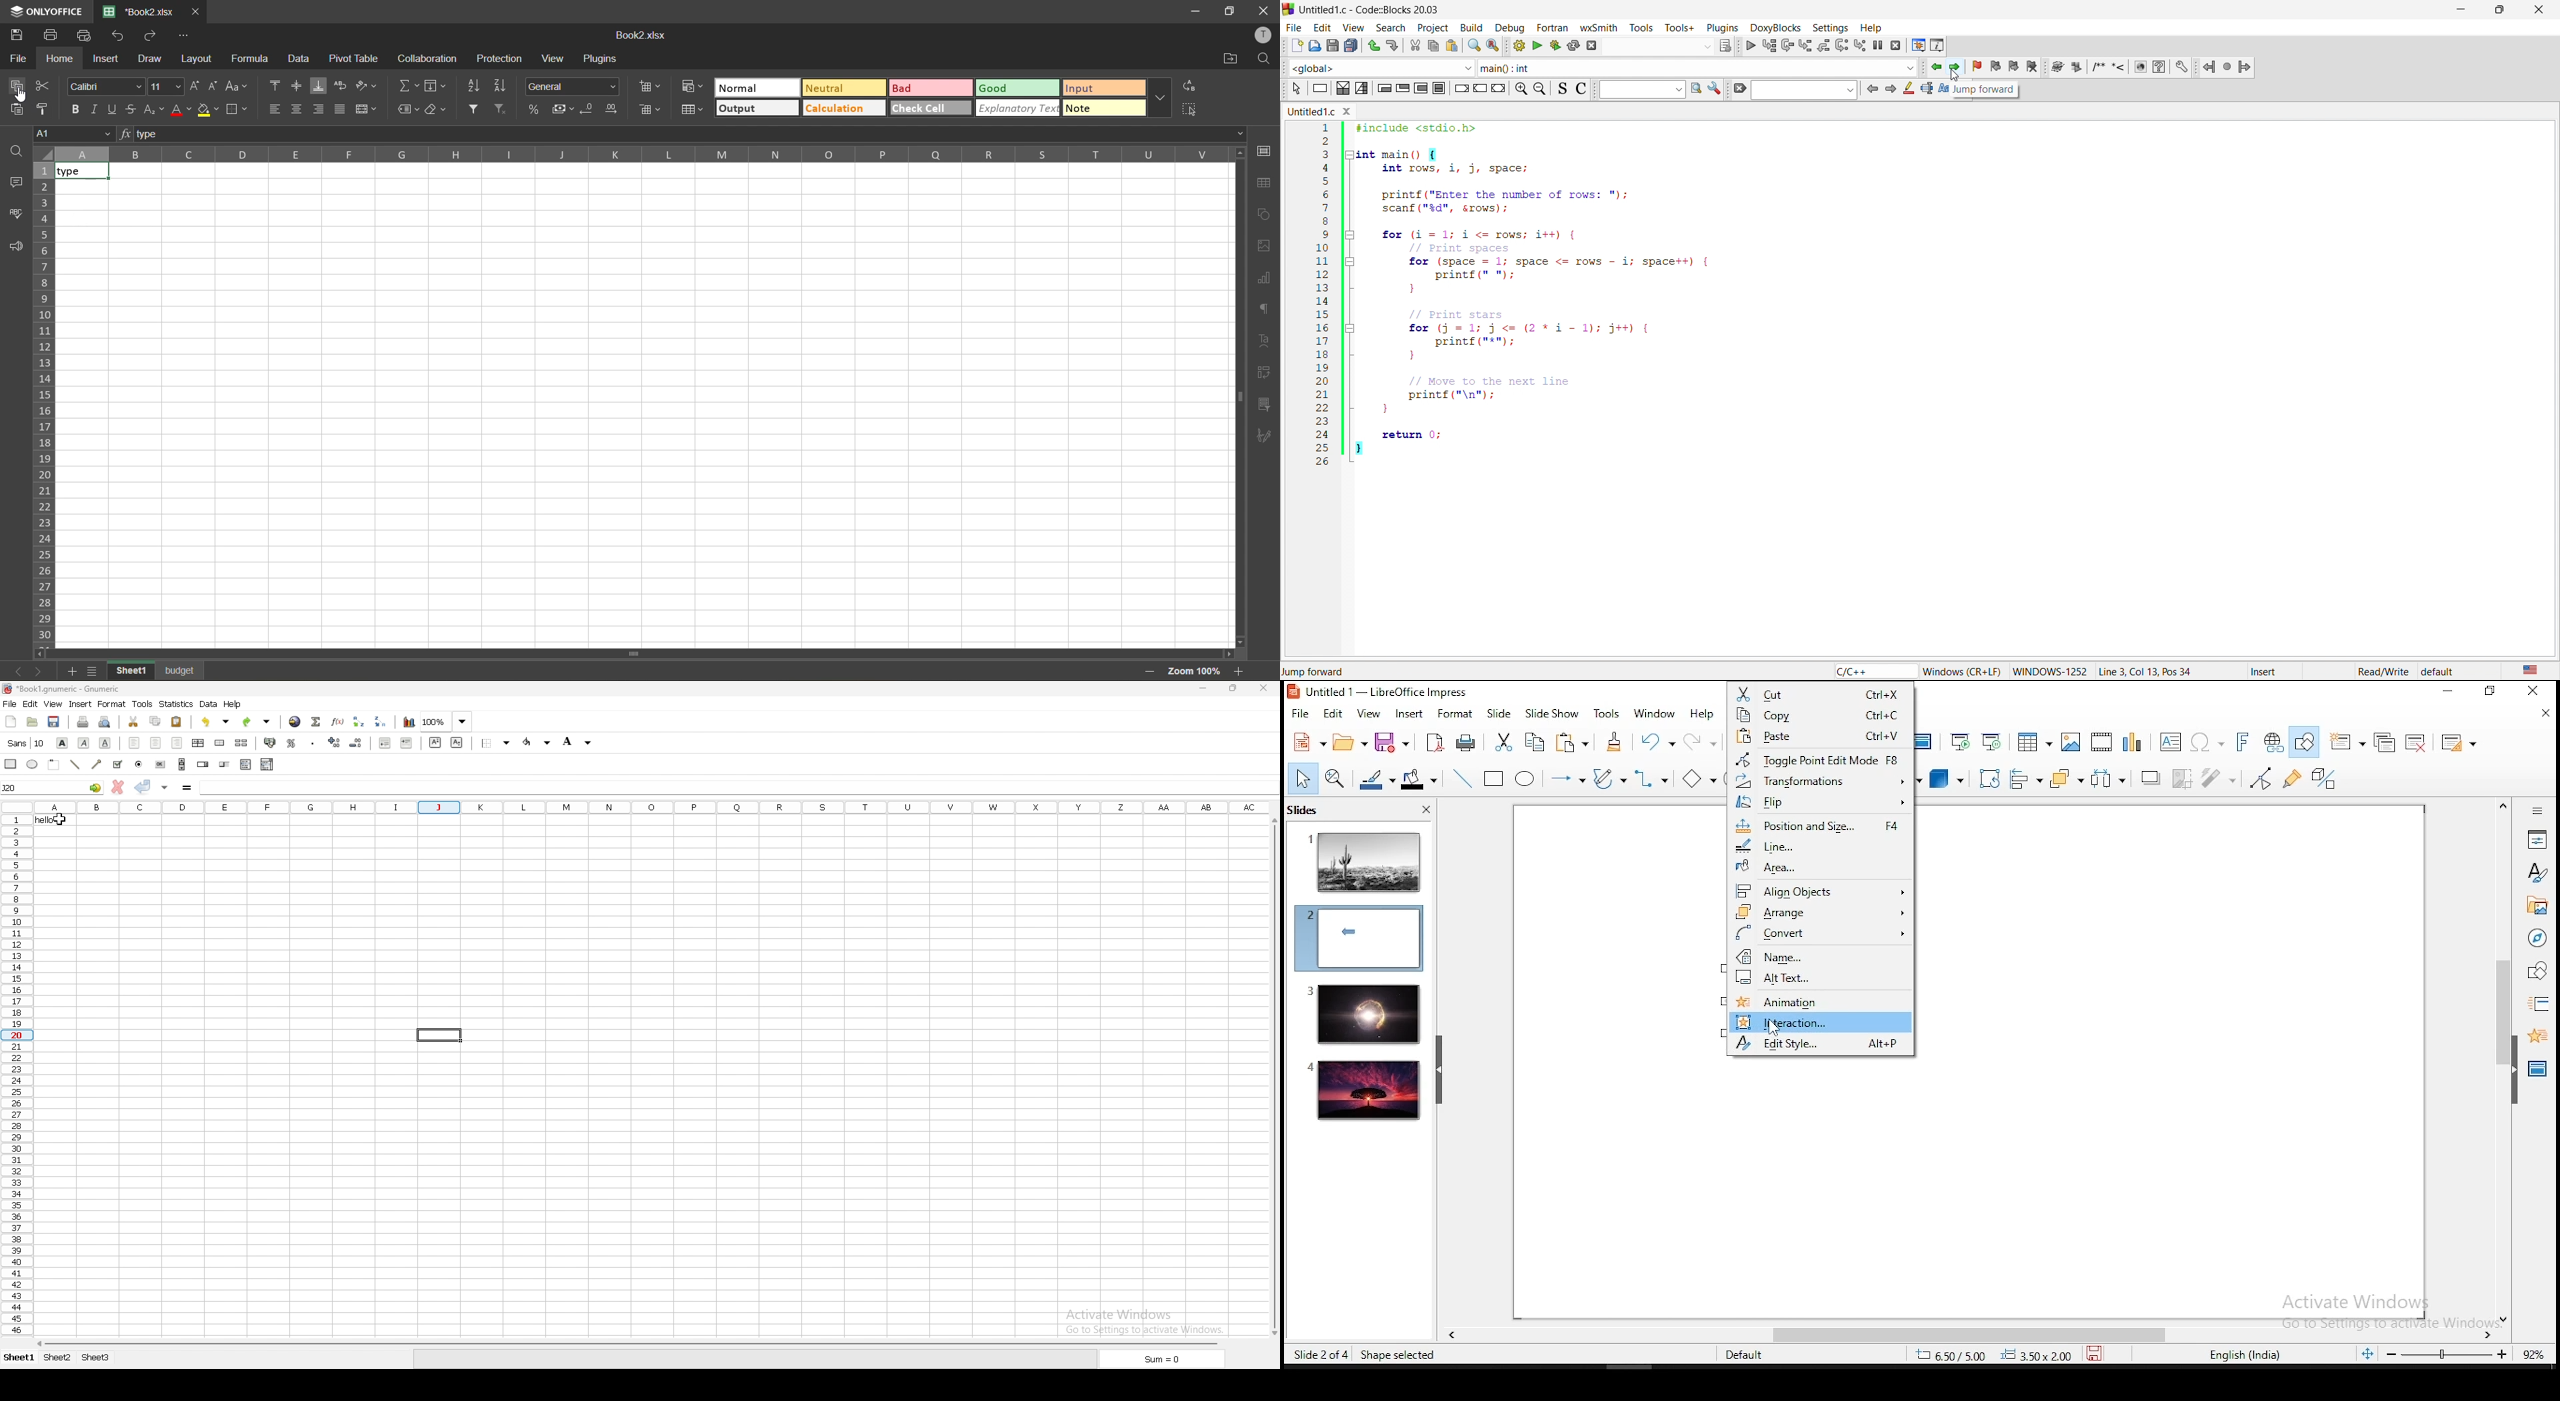 Image resolution: width=2576 pixels, height=1428 pixels. I want to click on crop tool, so click(1990, 779).